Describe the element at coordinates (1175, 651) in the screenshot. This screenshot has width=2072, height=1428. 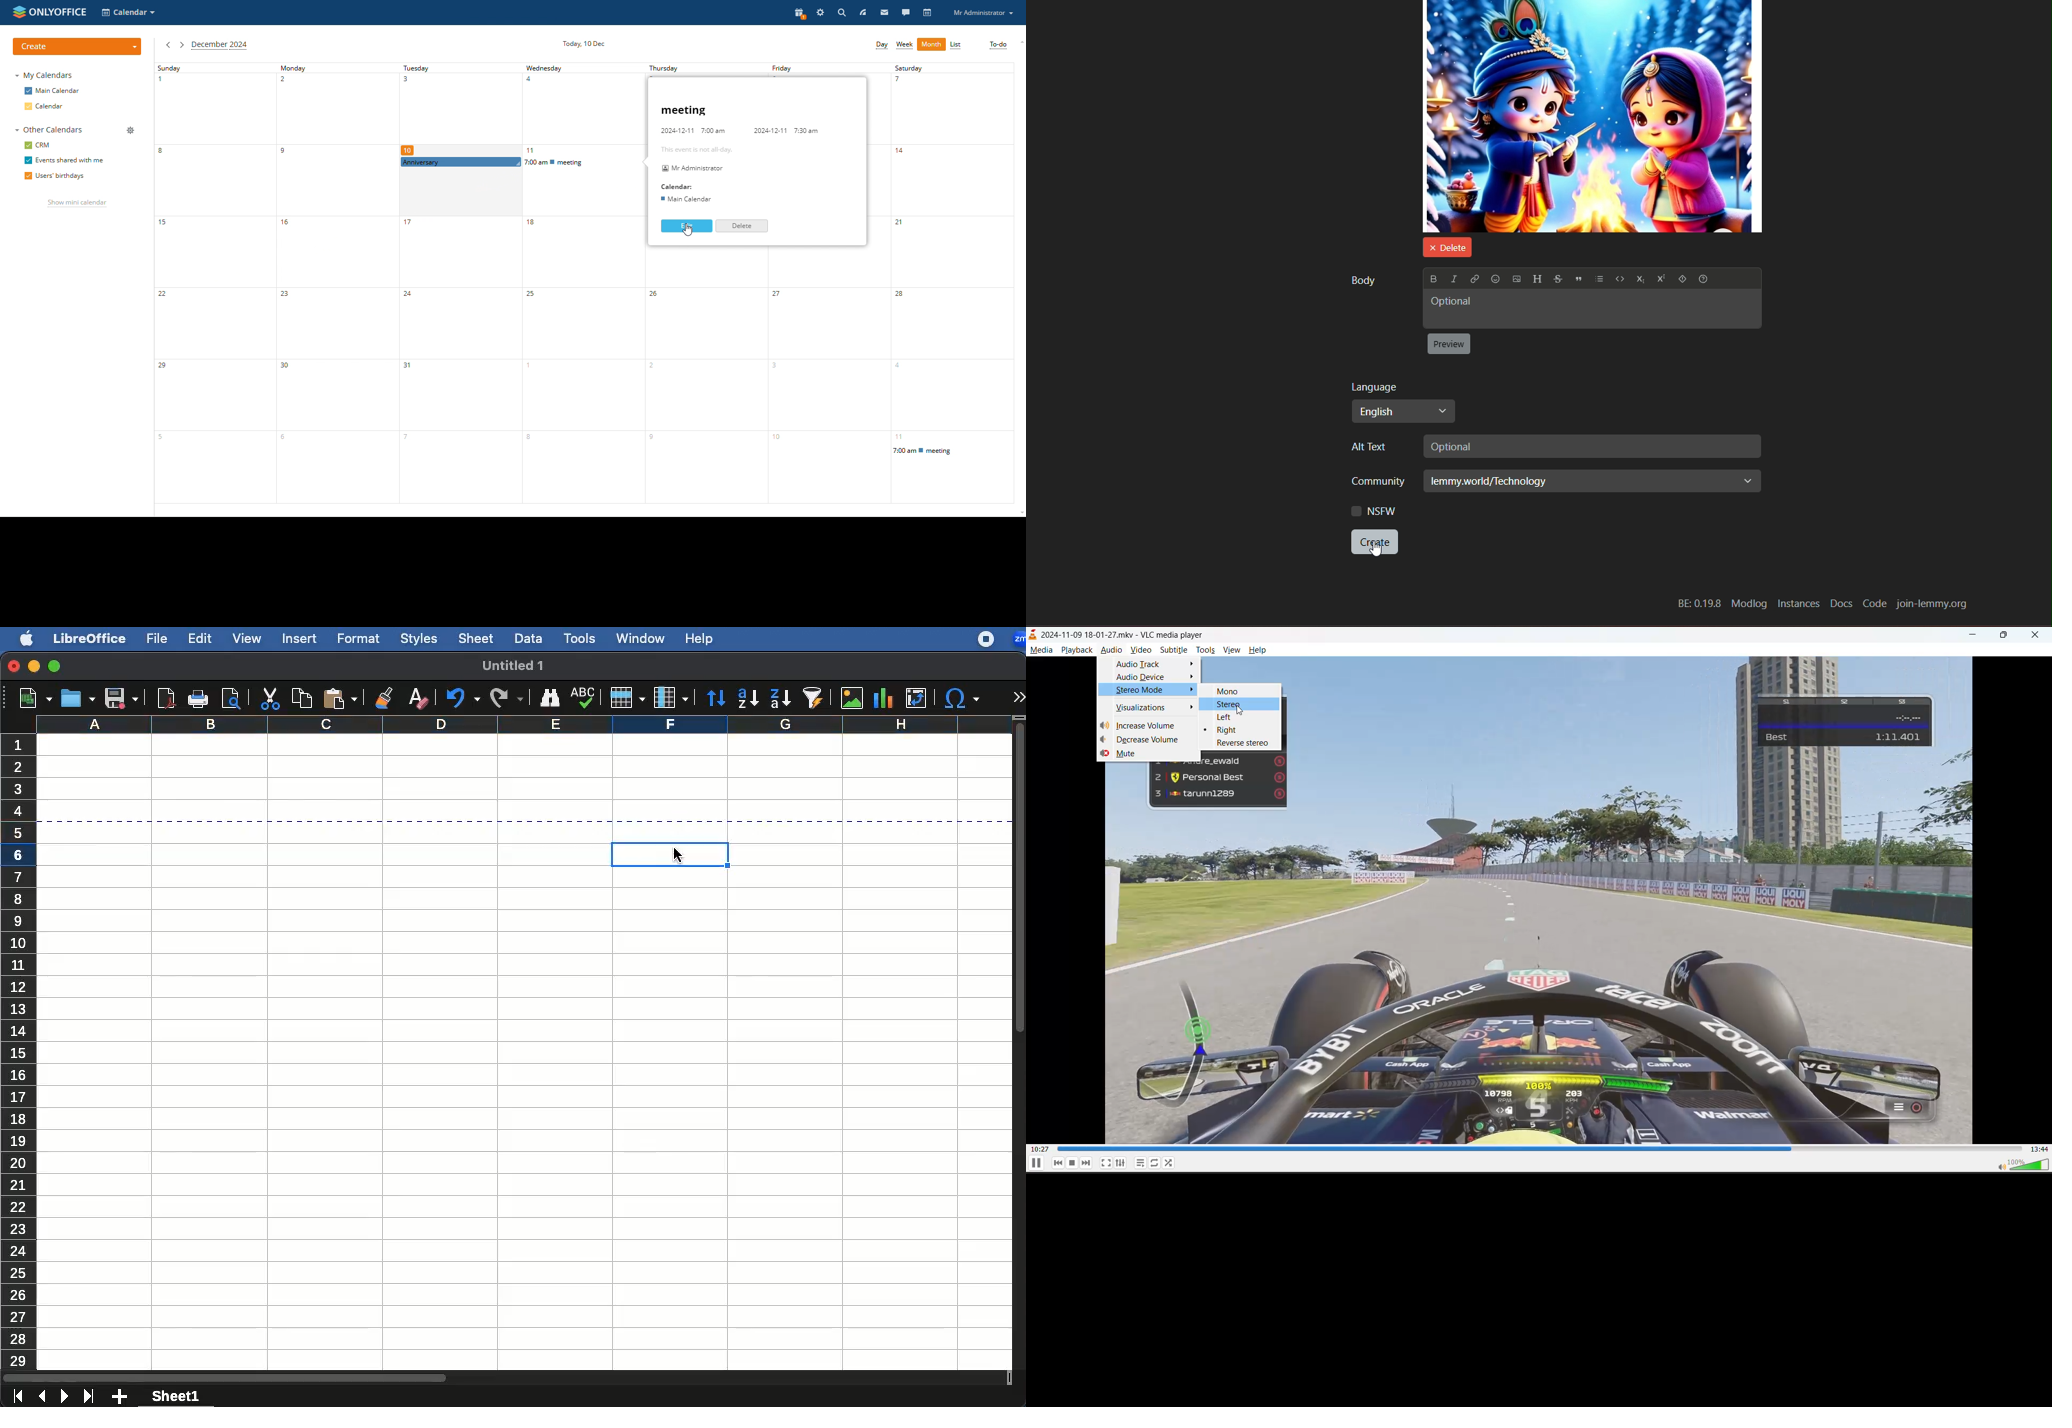
I see `subtitle` at that location.